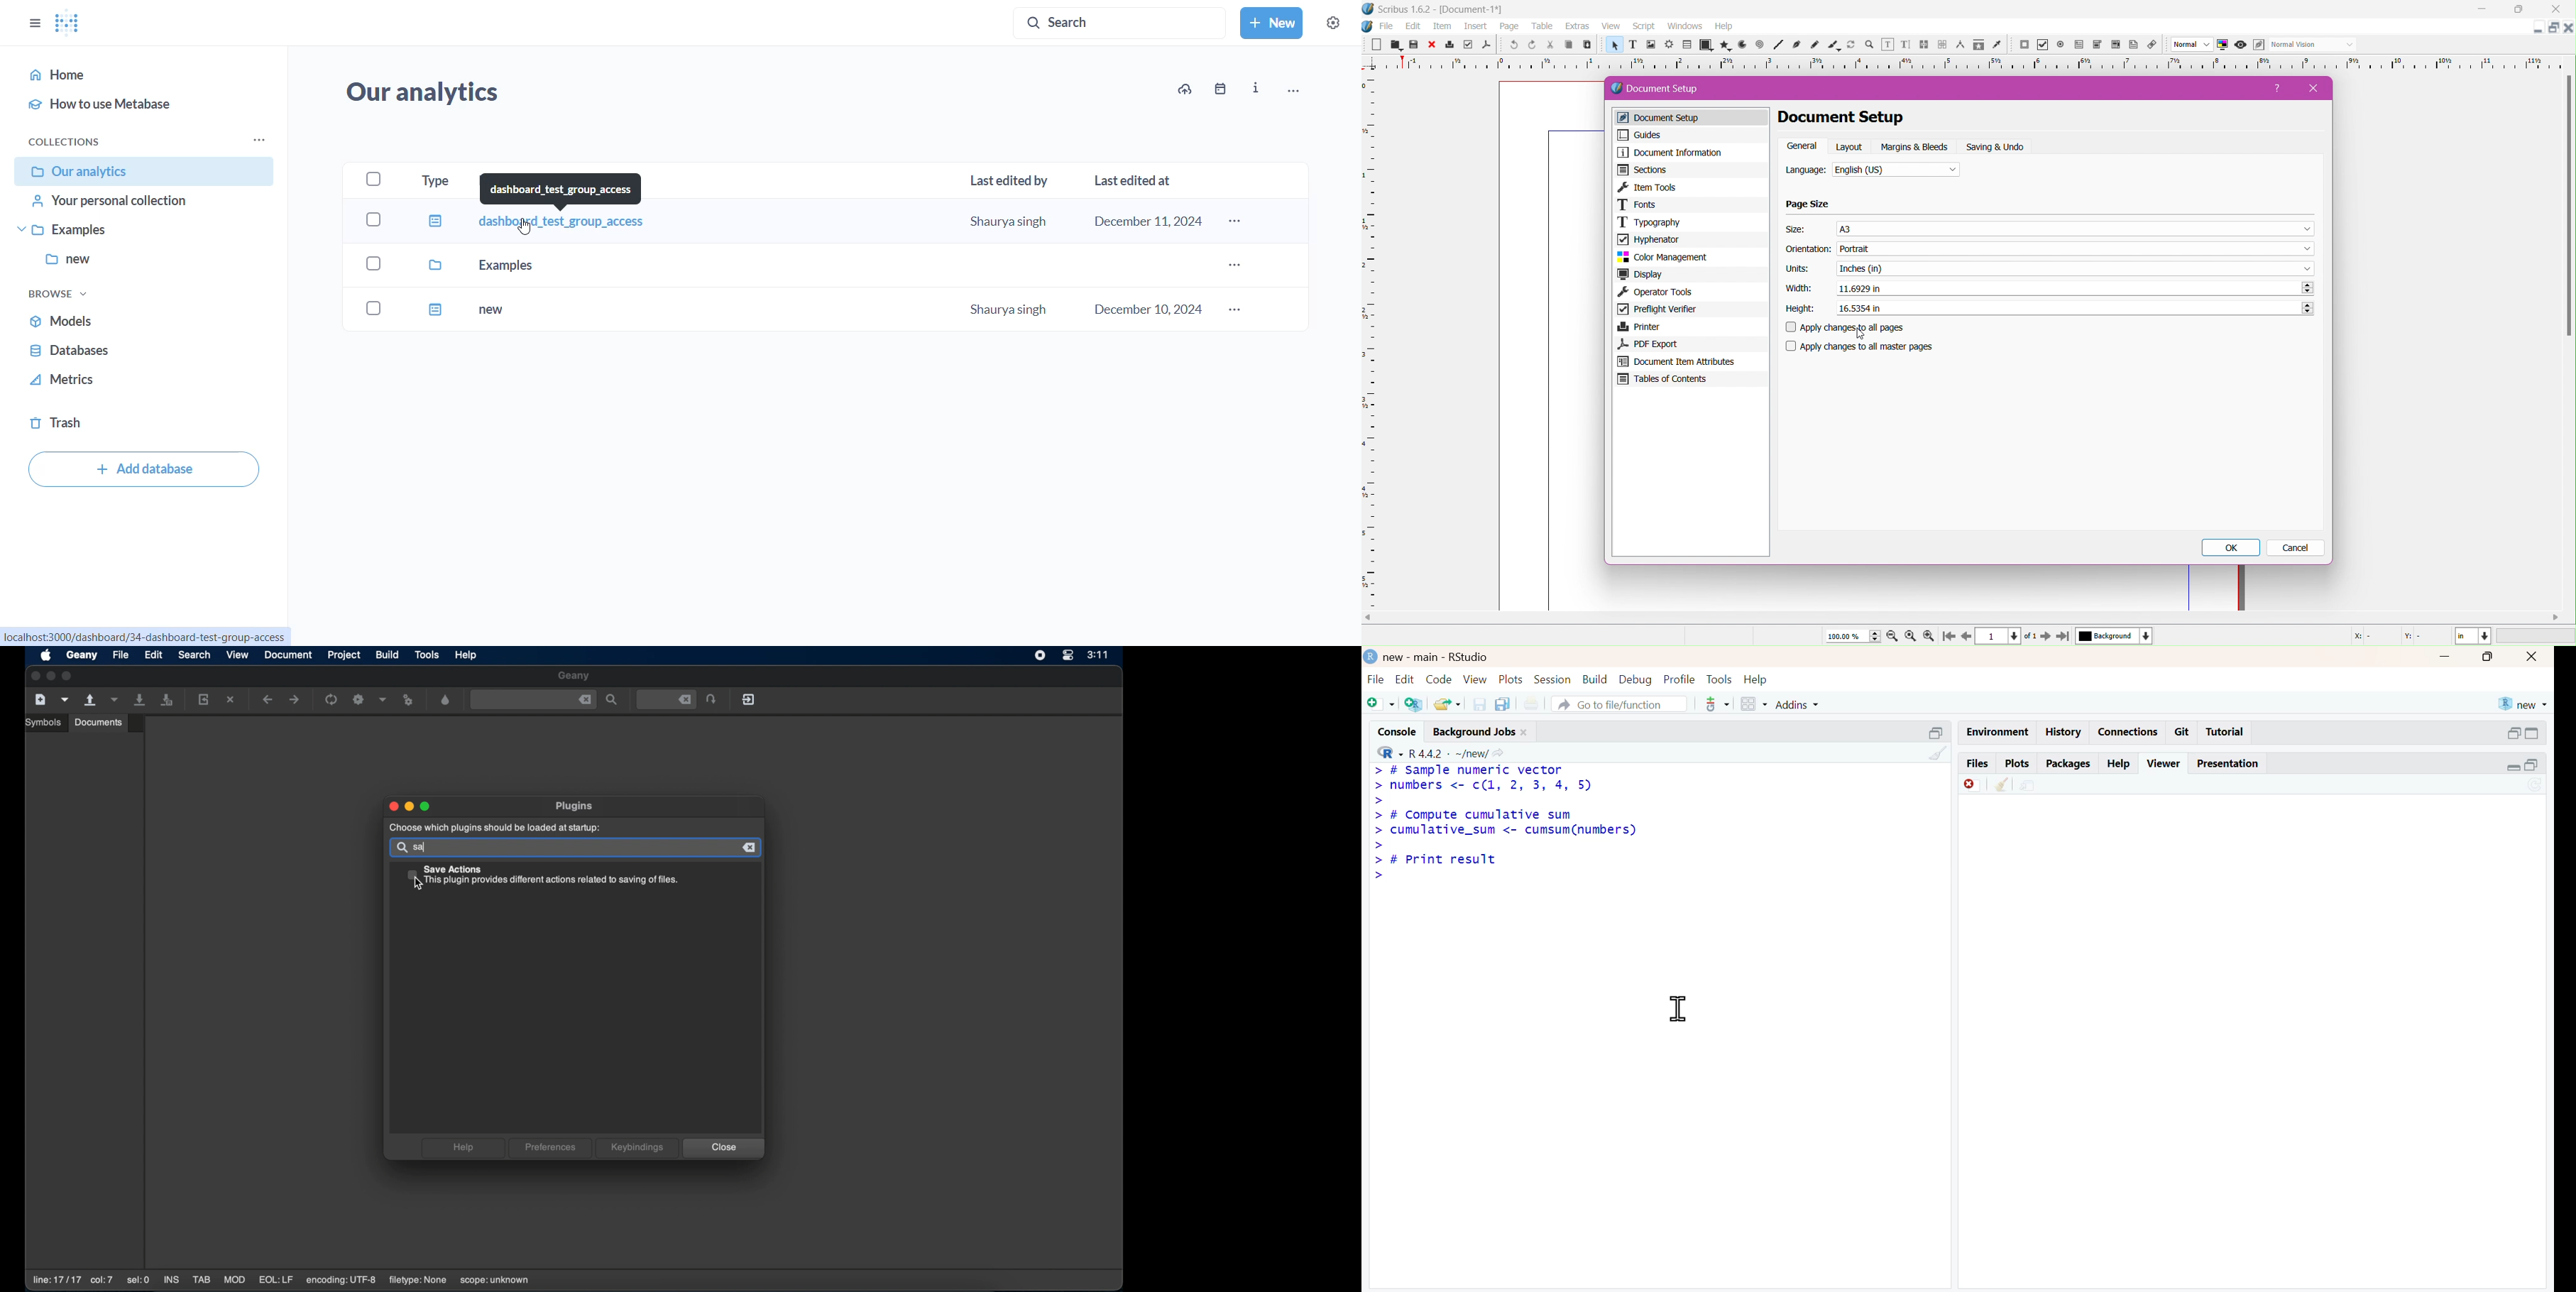  Describe the element at coordinates (1960, 46) in the screenshot. I see `measurements` at that location.